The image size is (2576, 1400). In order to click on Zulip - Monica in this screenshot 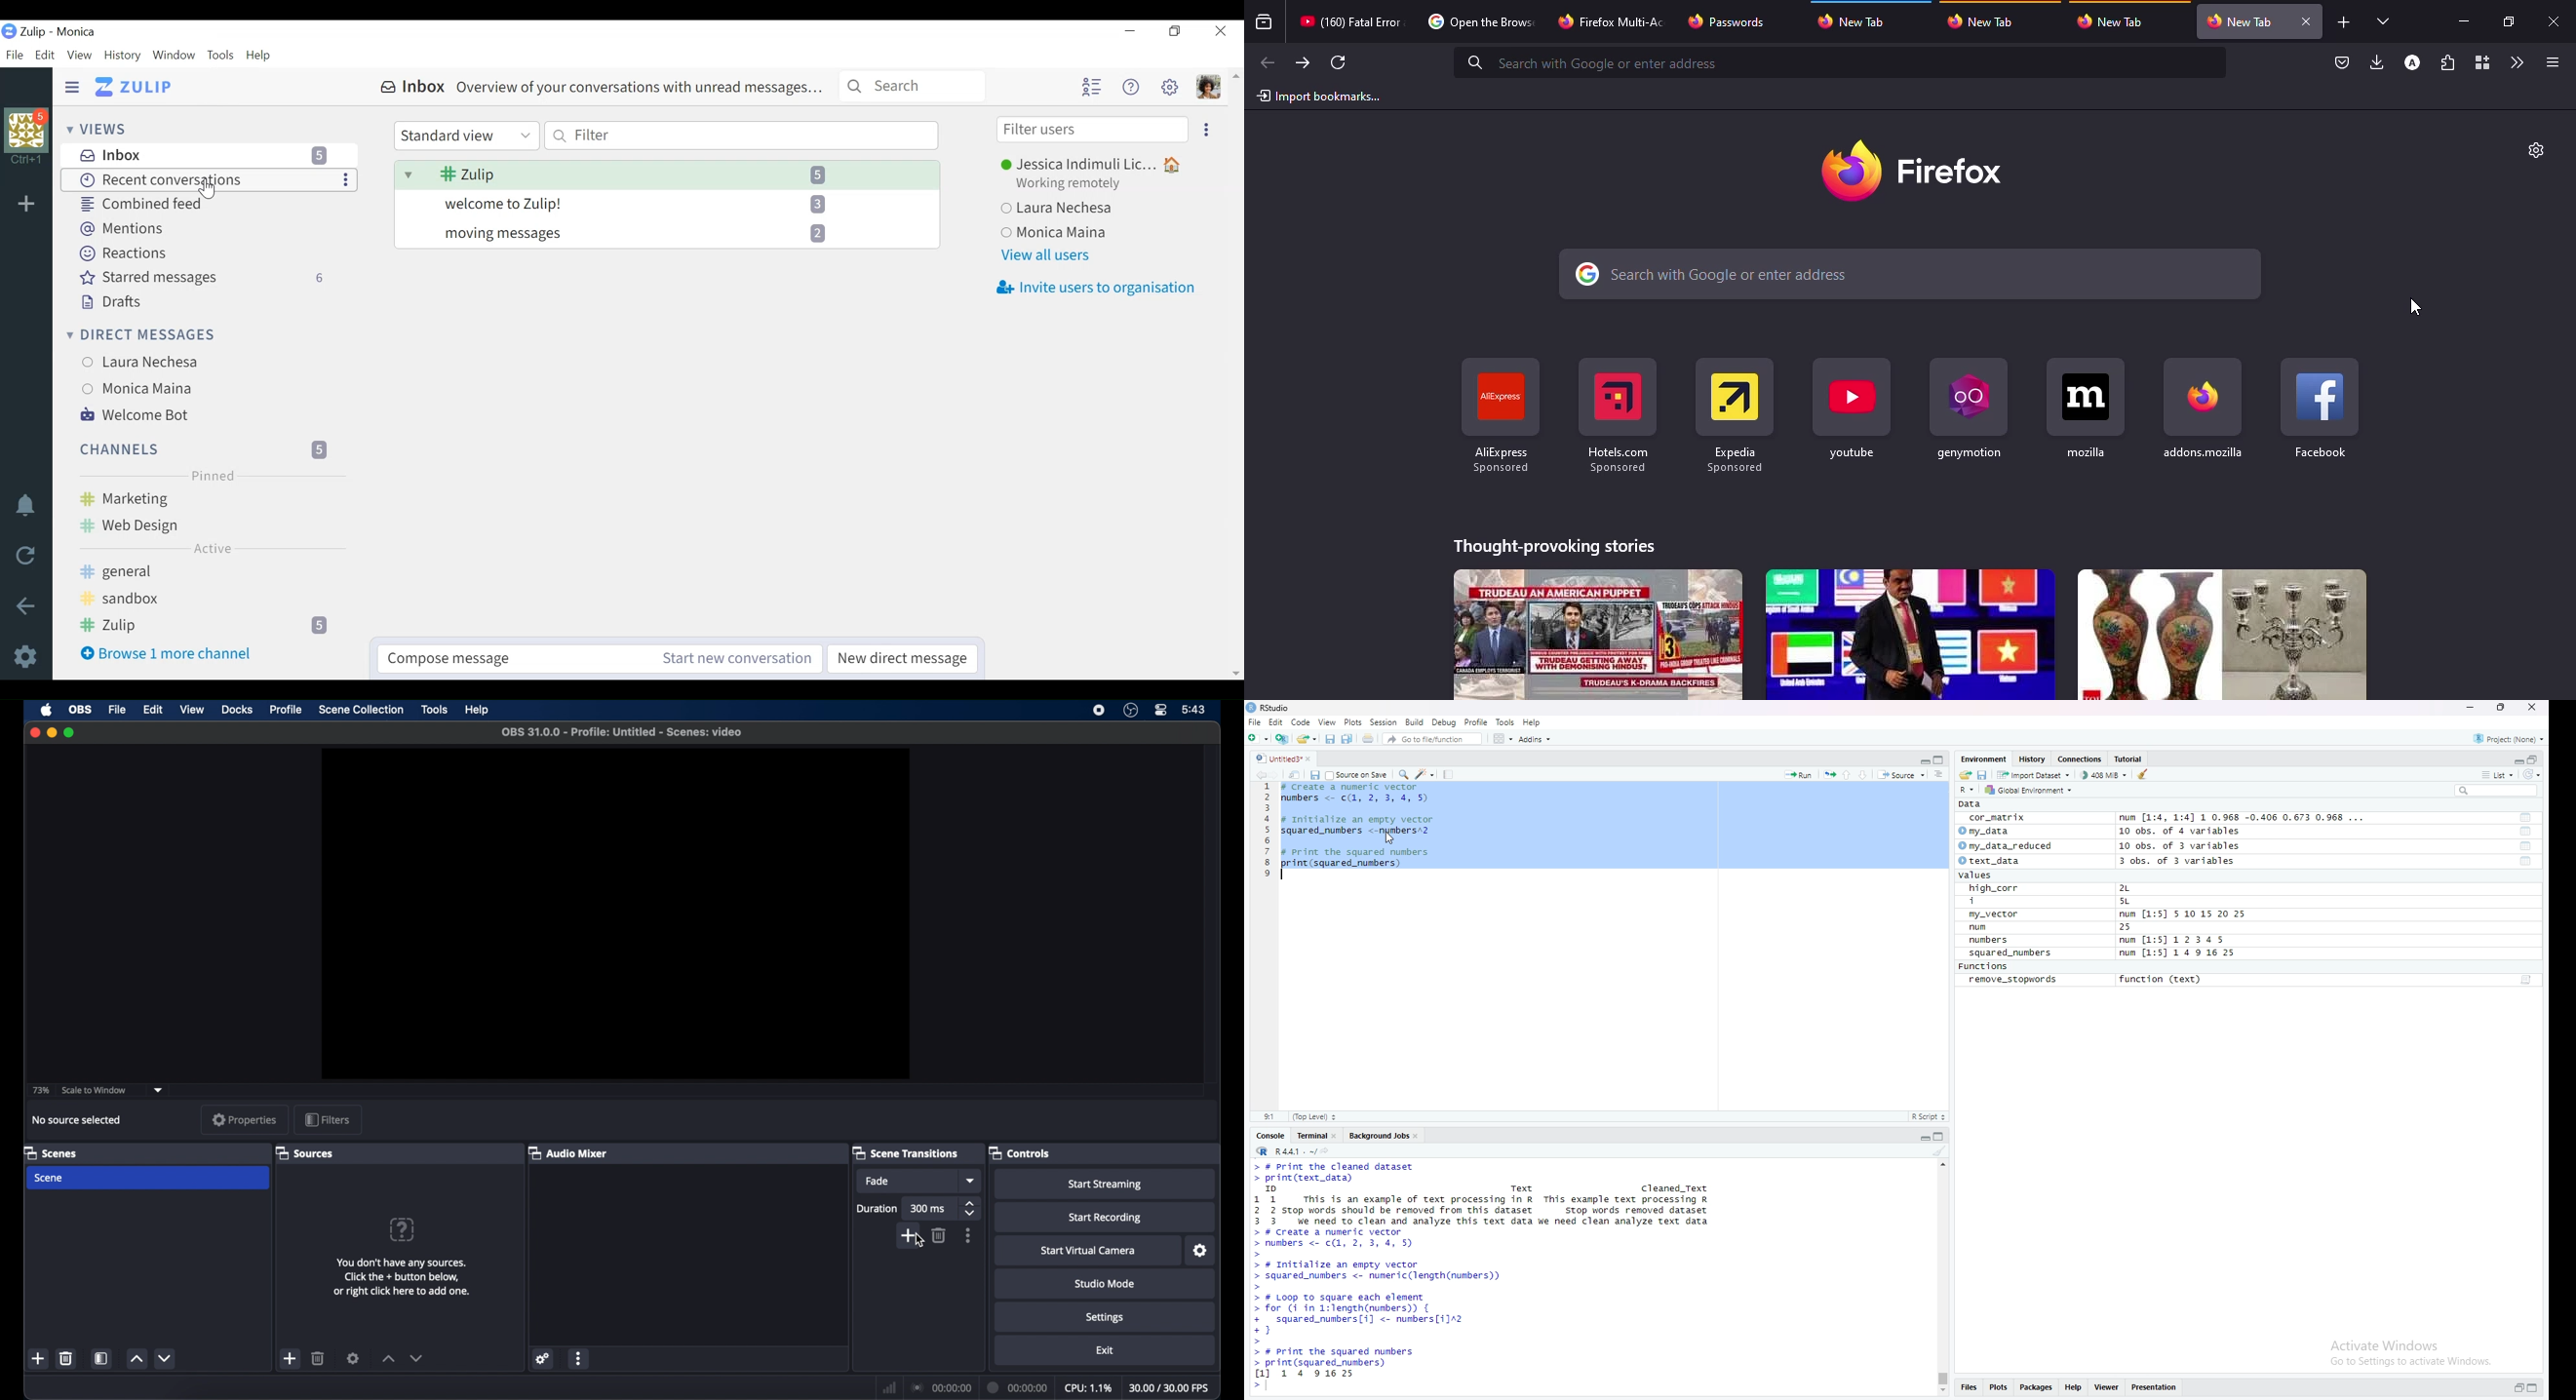, I will do `click(64, 32)`.